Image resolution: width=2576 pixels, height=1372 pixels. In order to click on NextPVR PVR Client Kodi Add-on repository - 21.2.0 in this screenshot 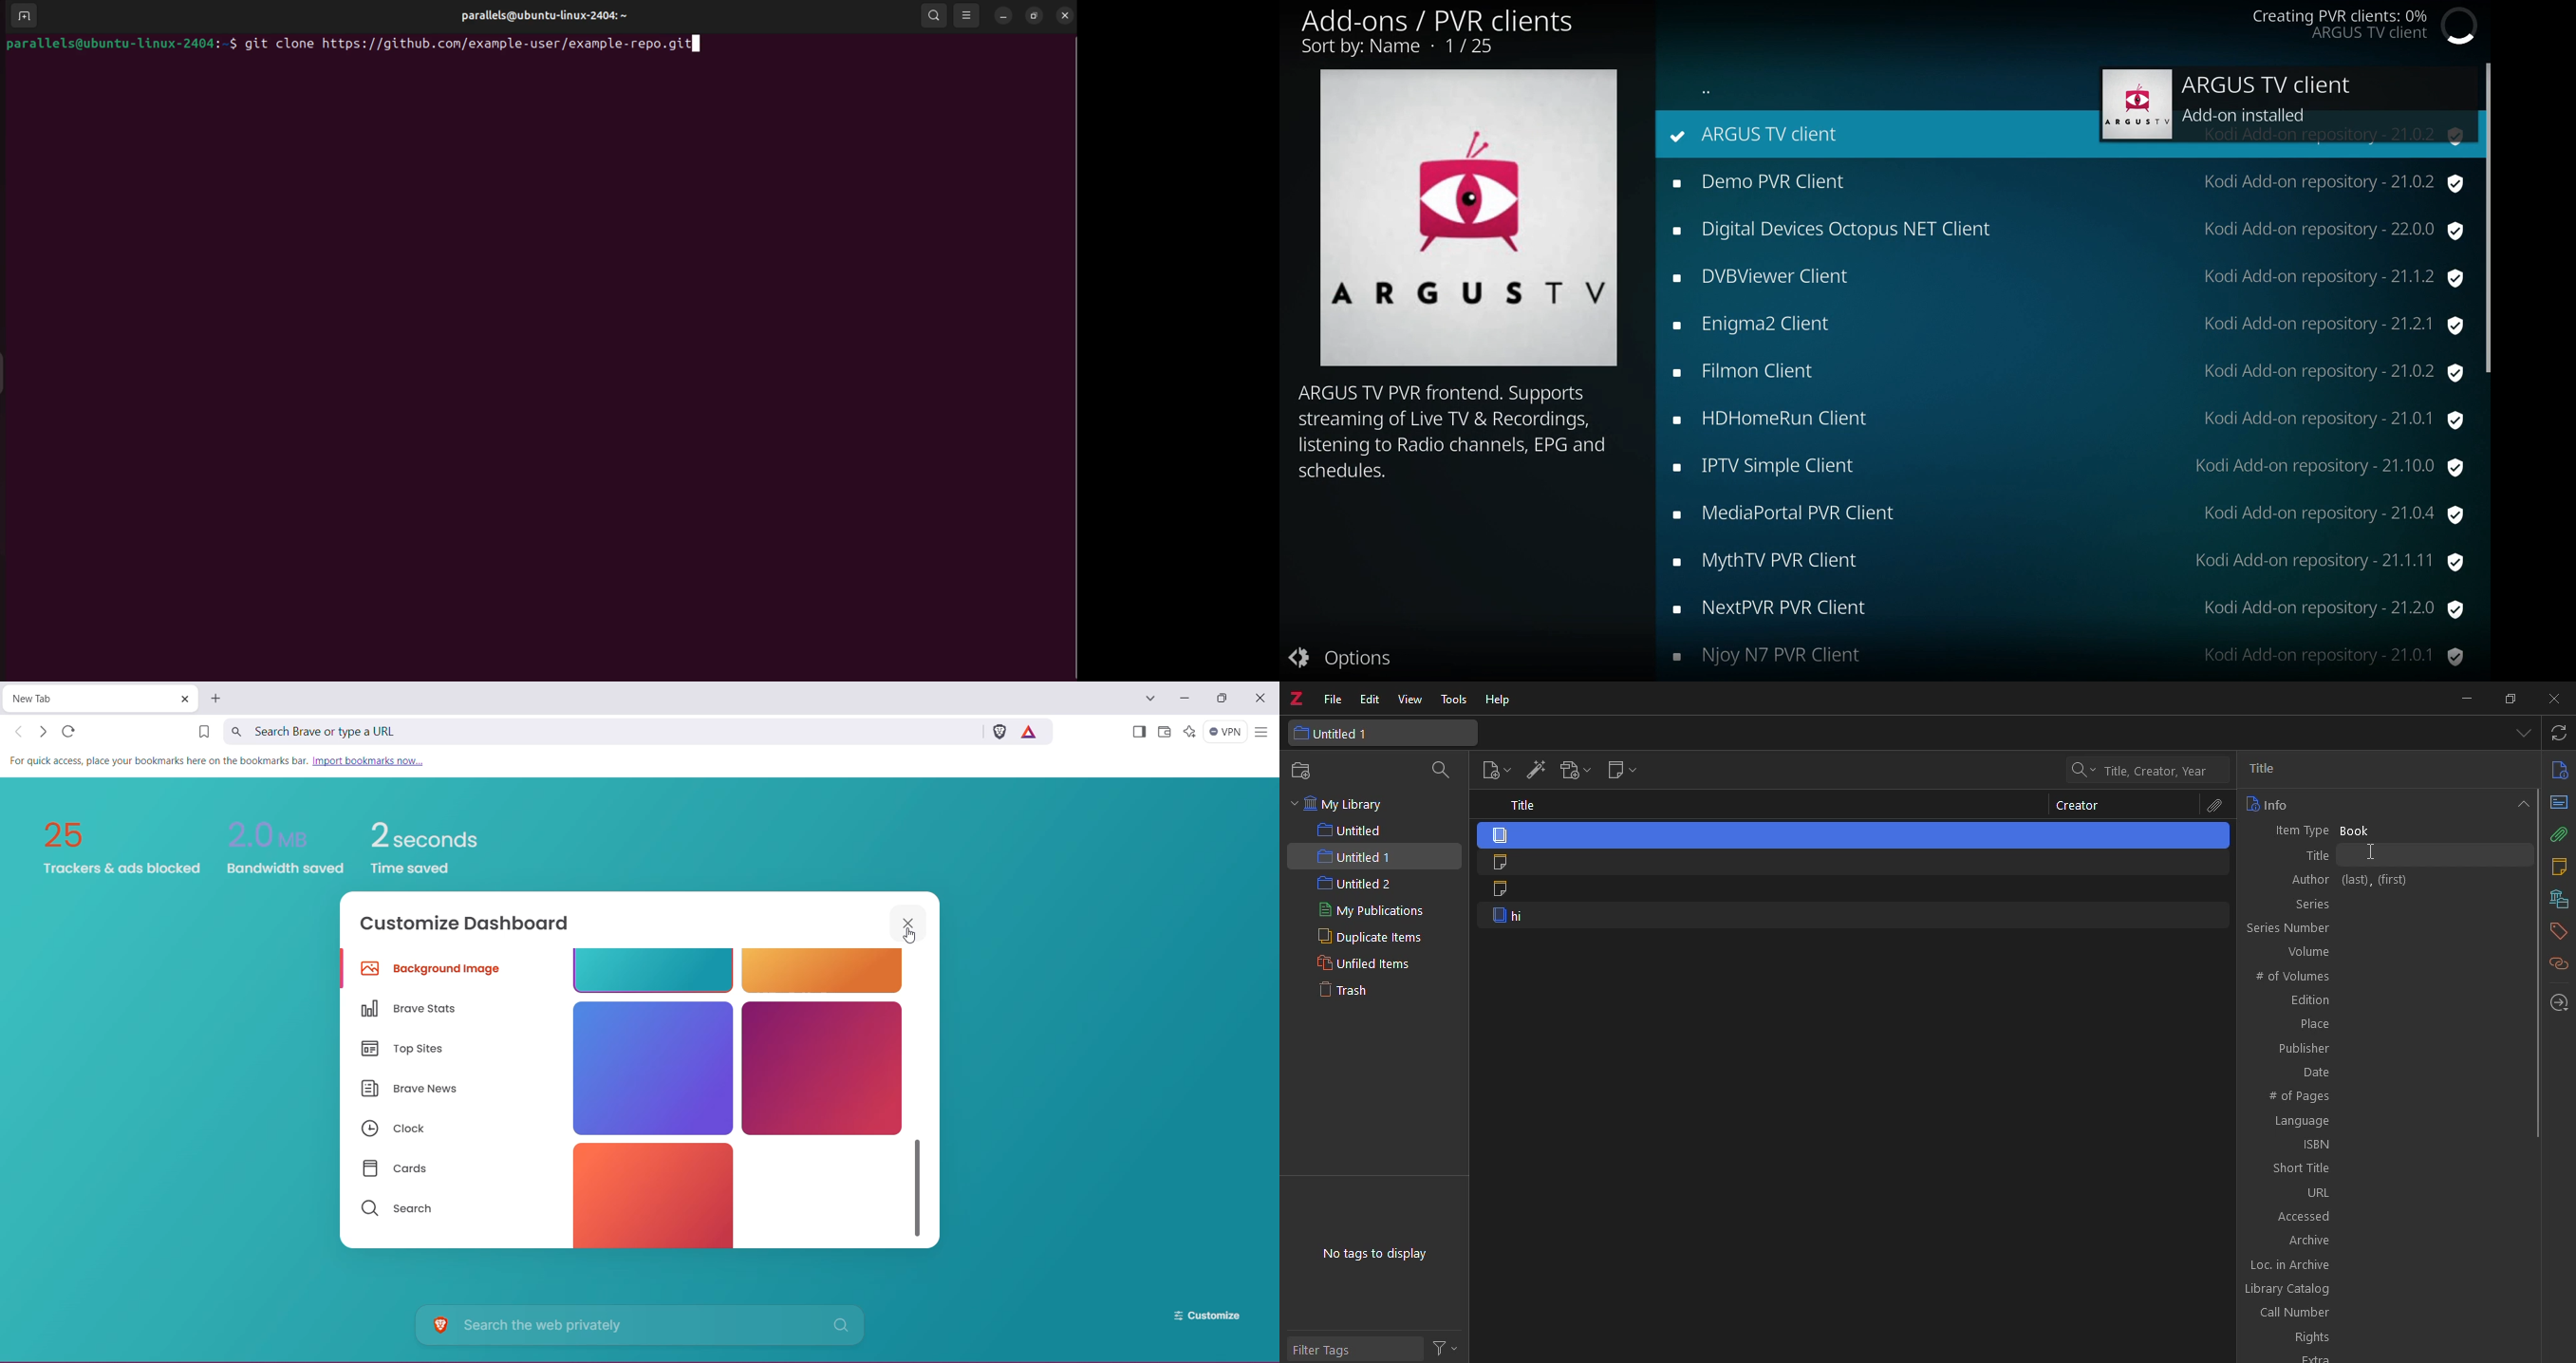, I will do `click(2070, 610)`.